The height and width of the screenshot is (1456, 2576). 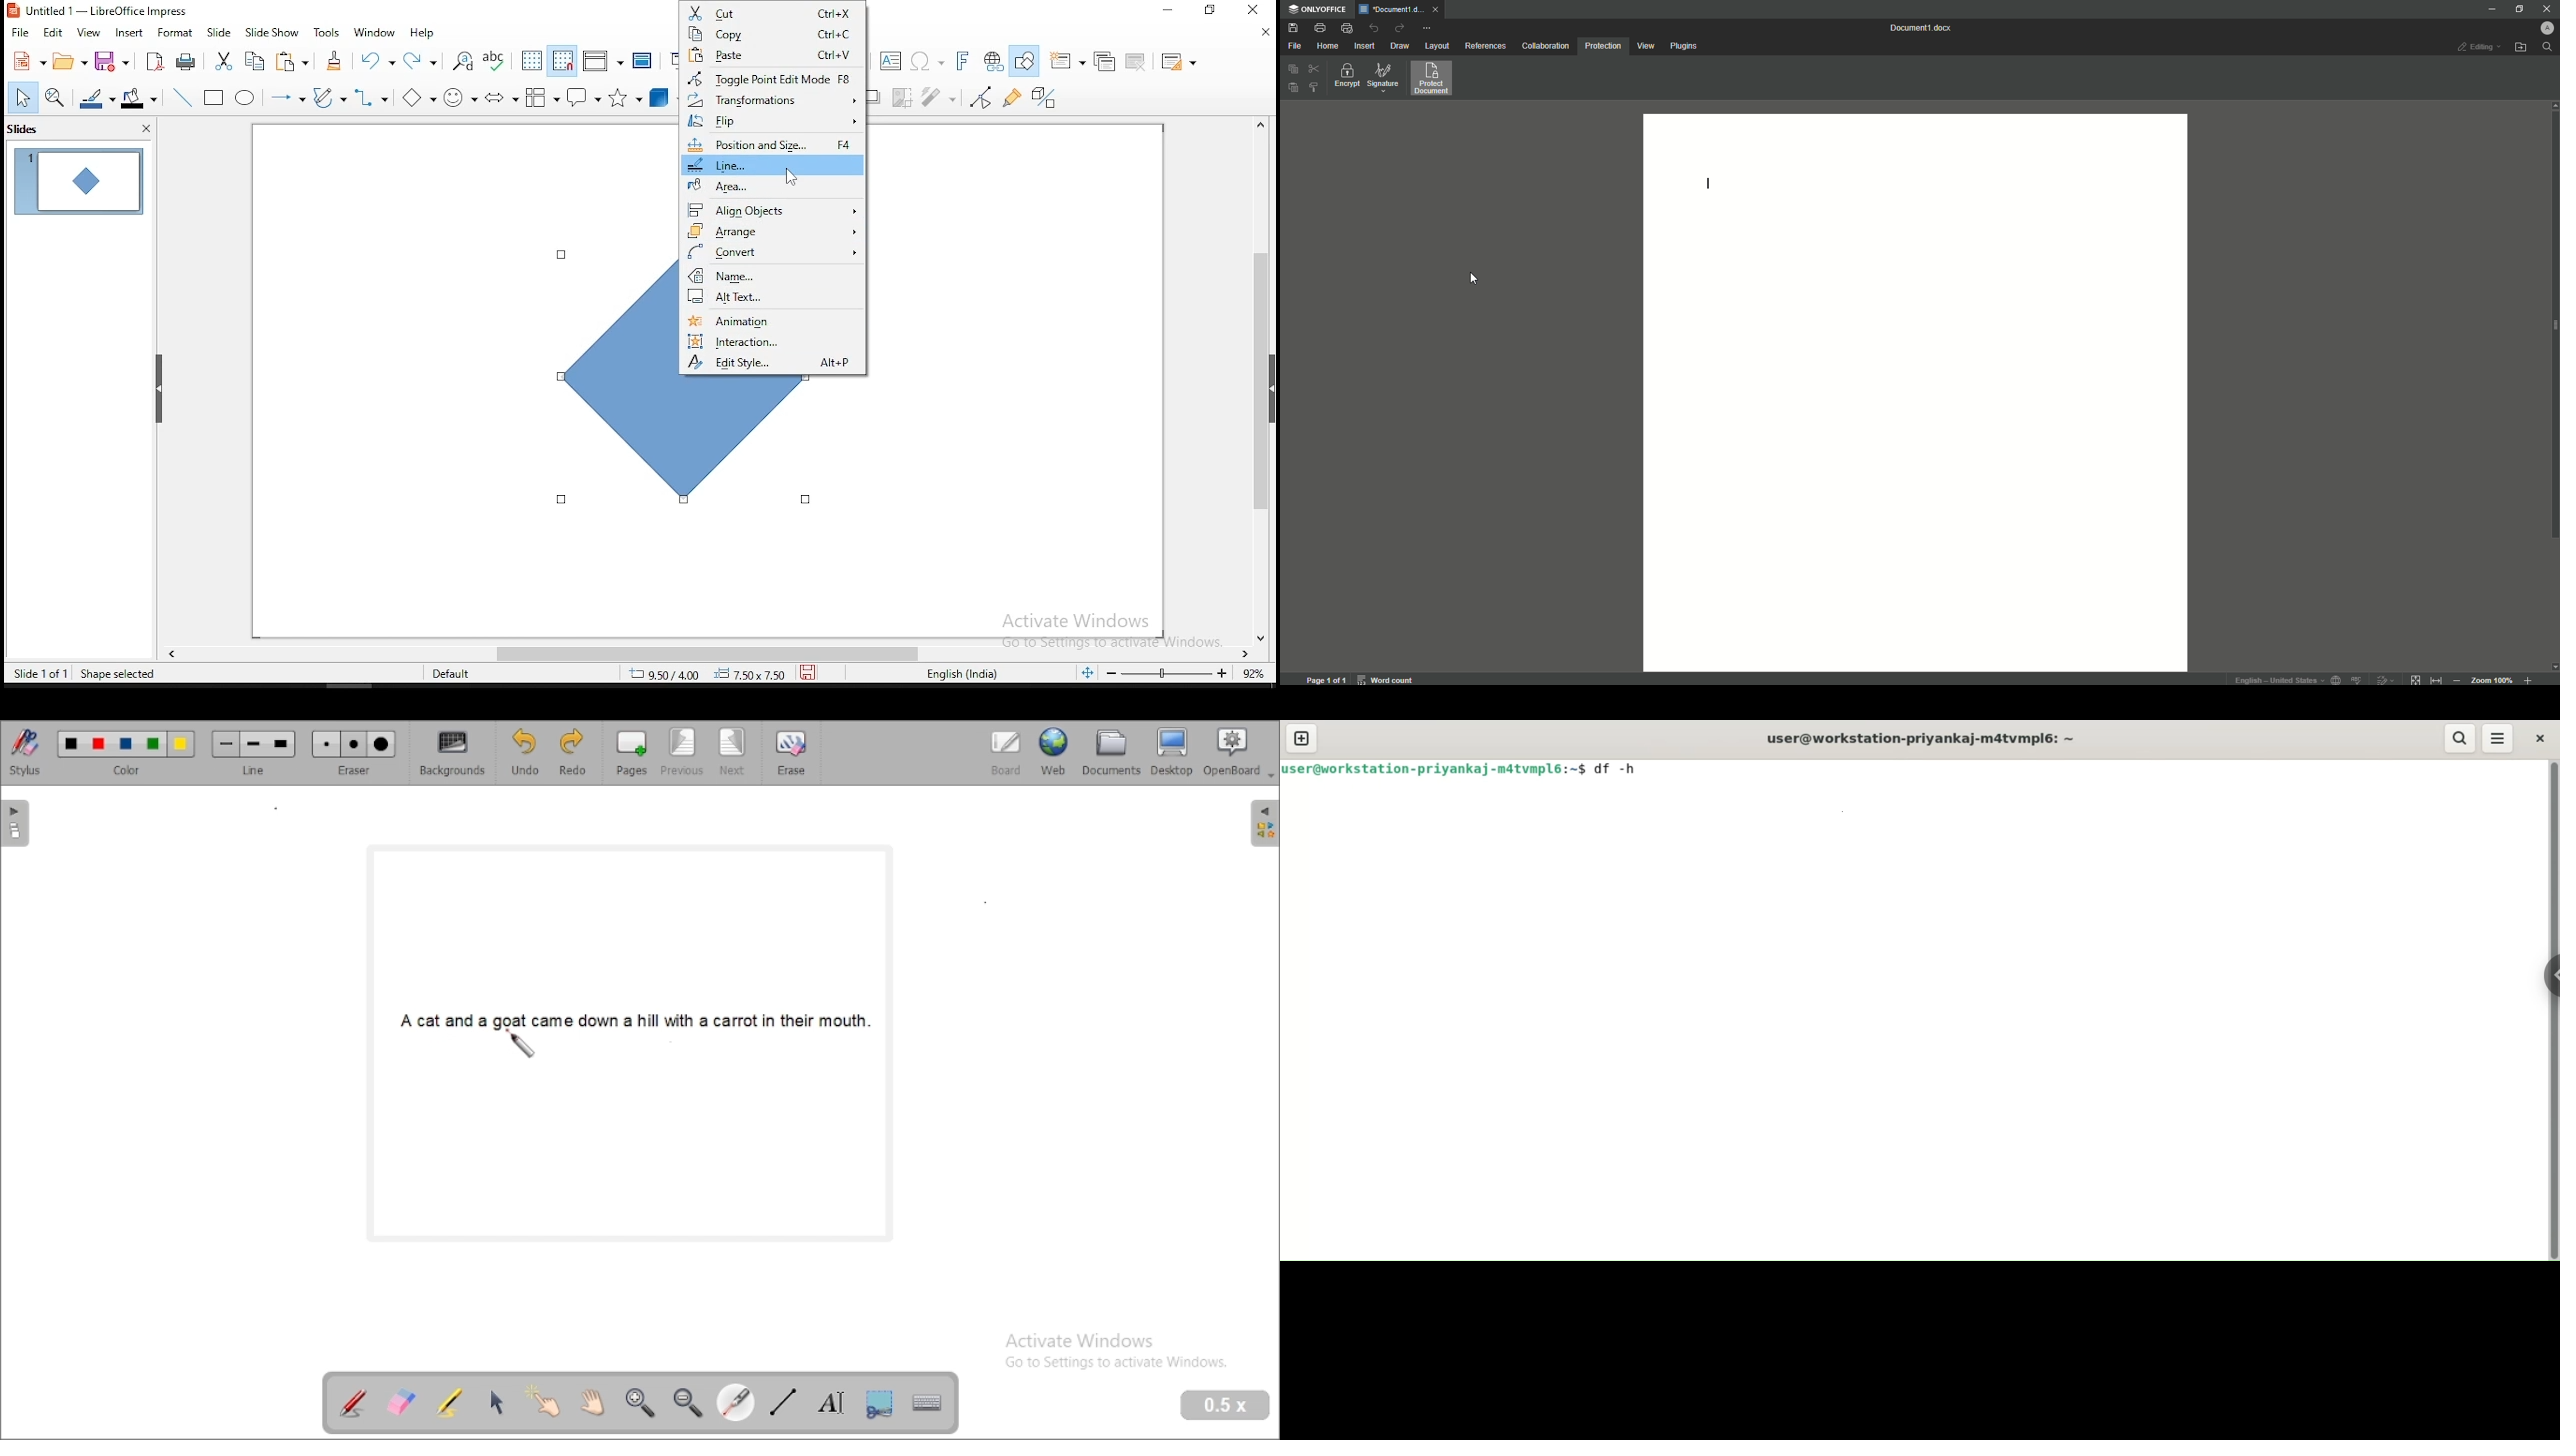 What do you see at coordinates (1137, 63) in the screenshot?
I see `delete slide` at bounding box center [1137, 63].